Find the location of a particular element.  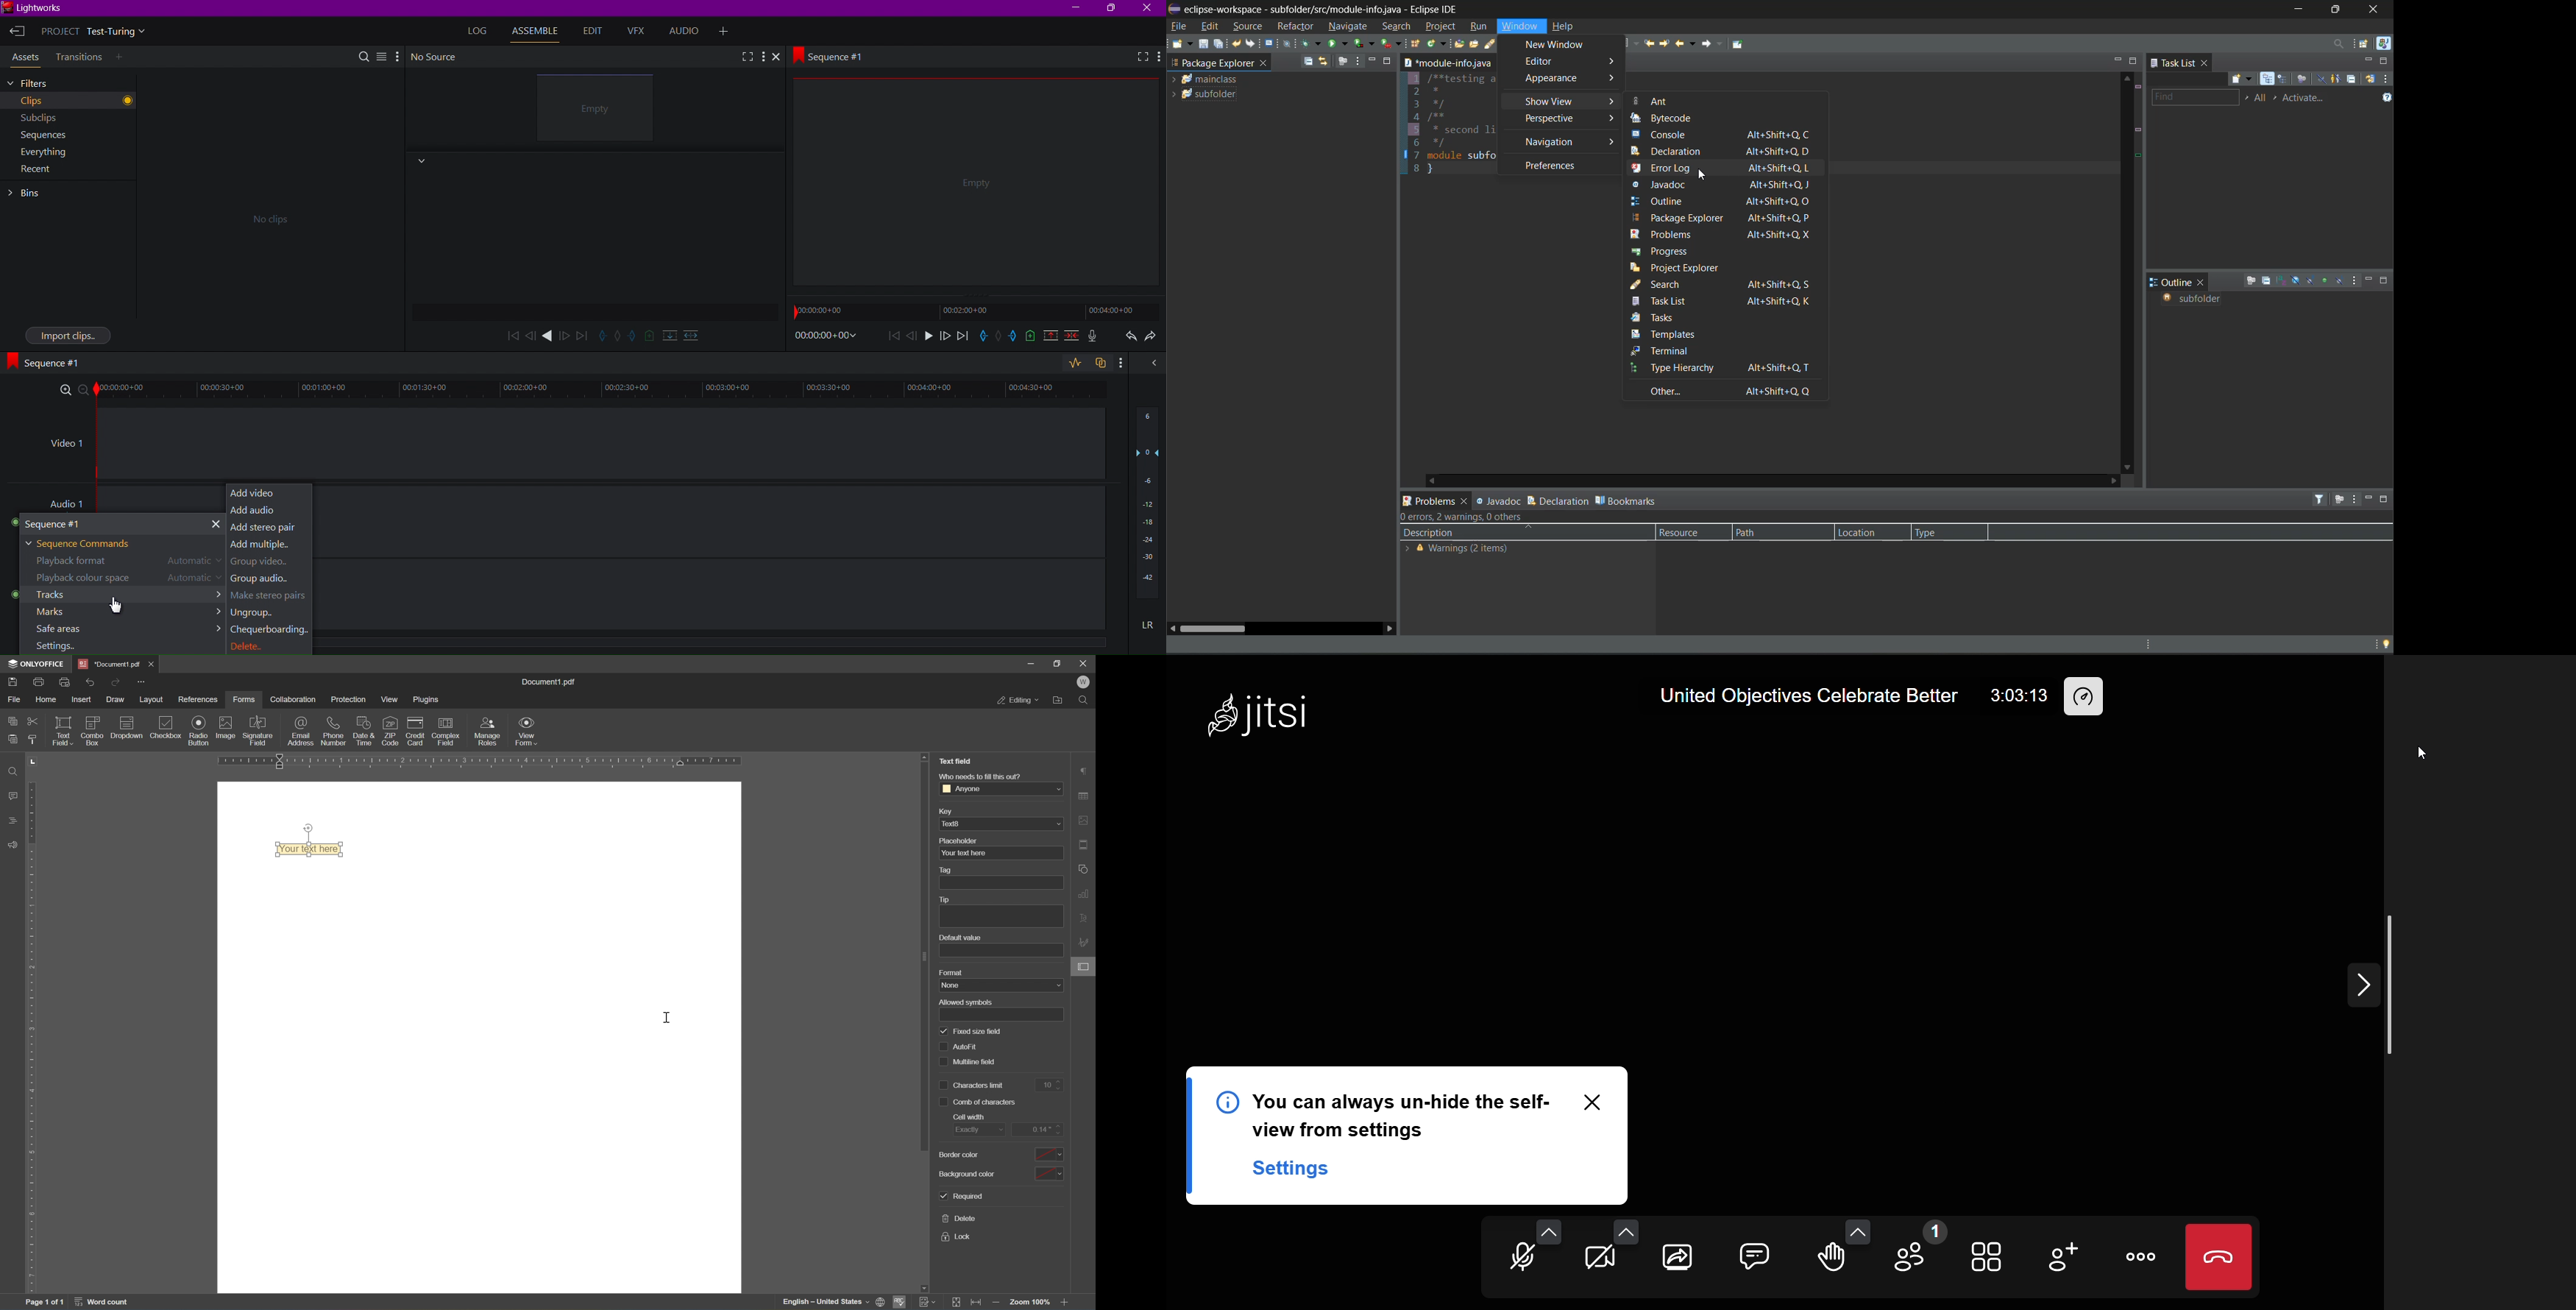

scroll down is located at coordinates (1064, 1289).